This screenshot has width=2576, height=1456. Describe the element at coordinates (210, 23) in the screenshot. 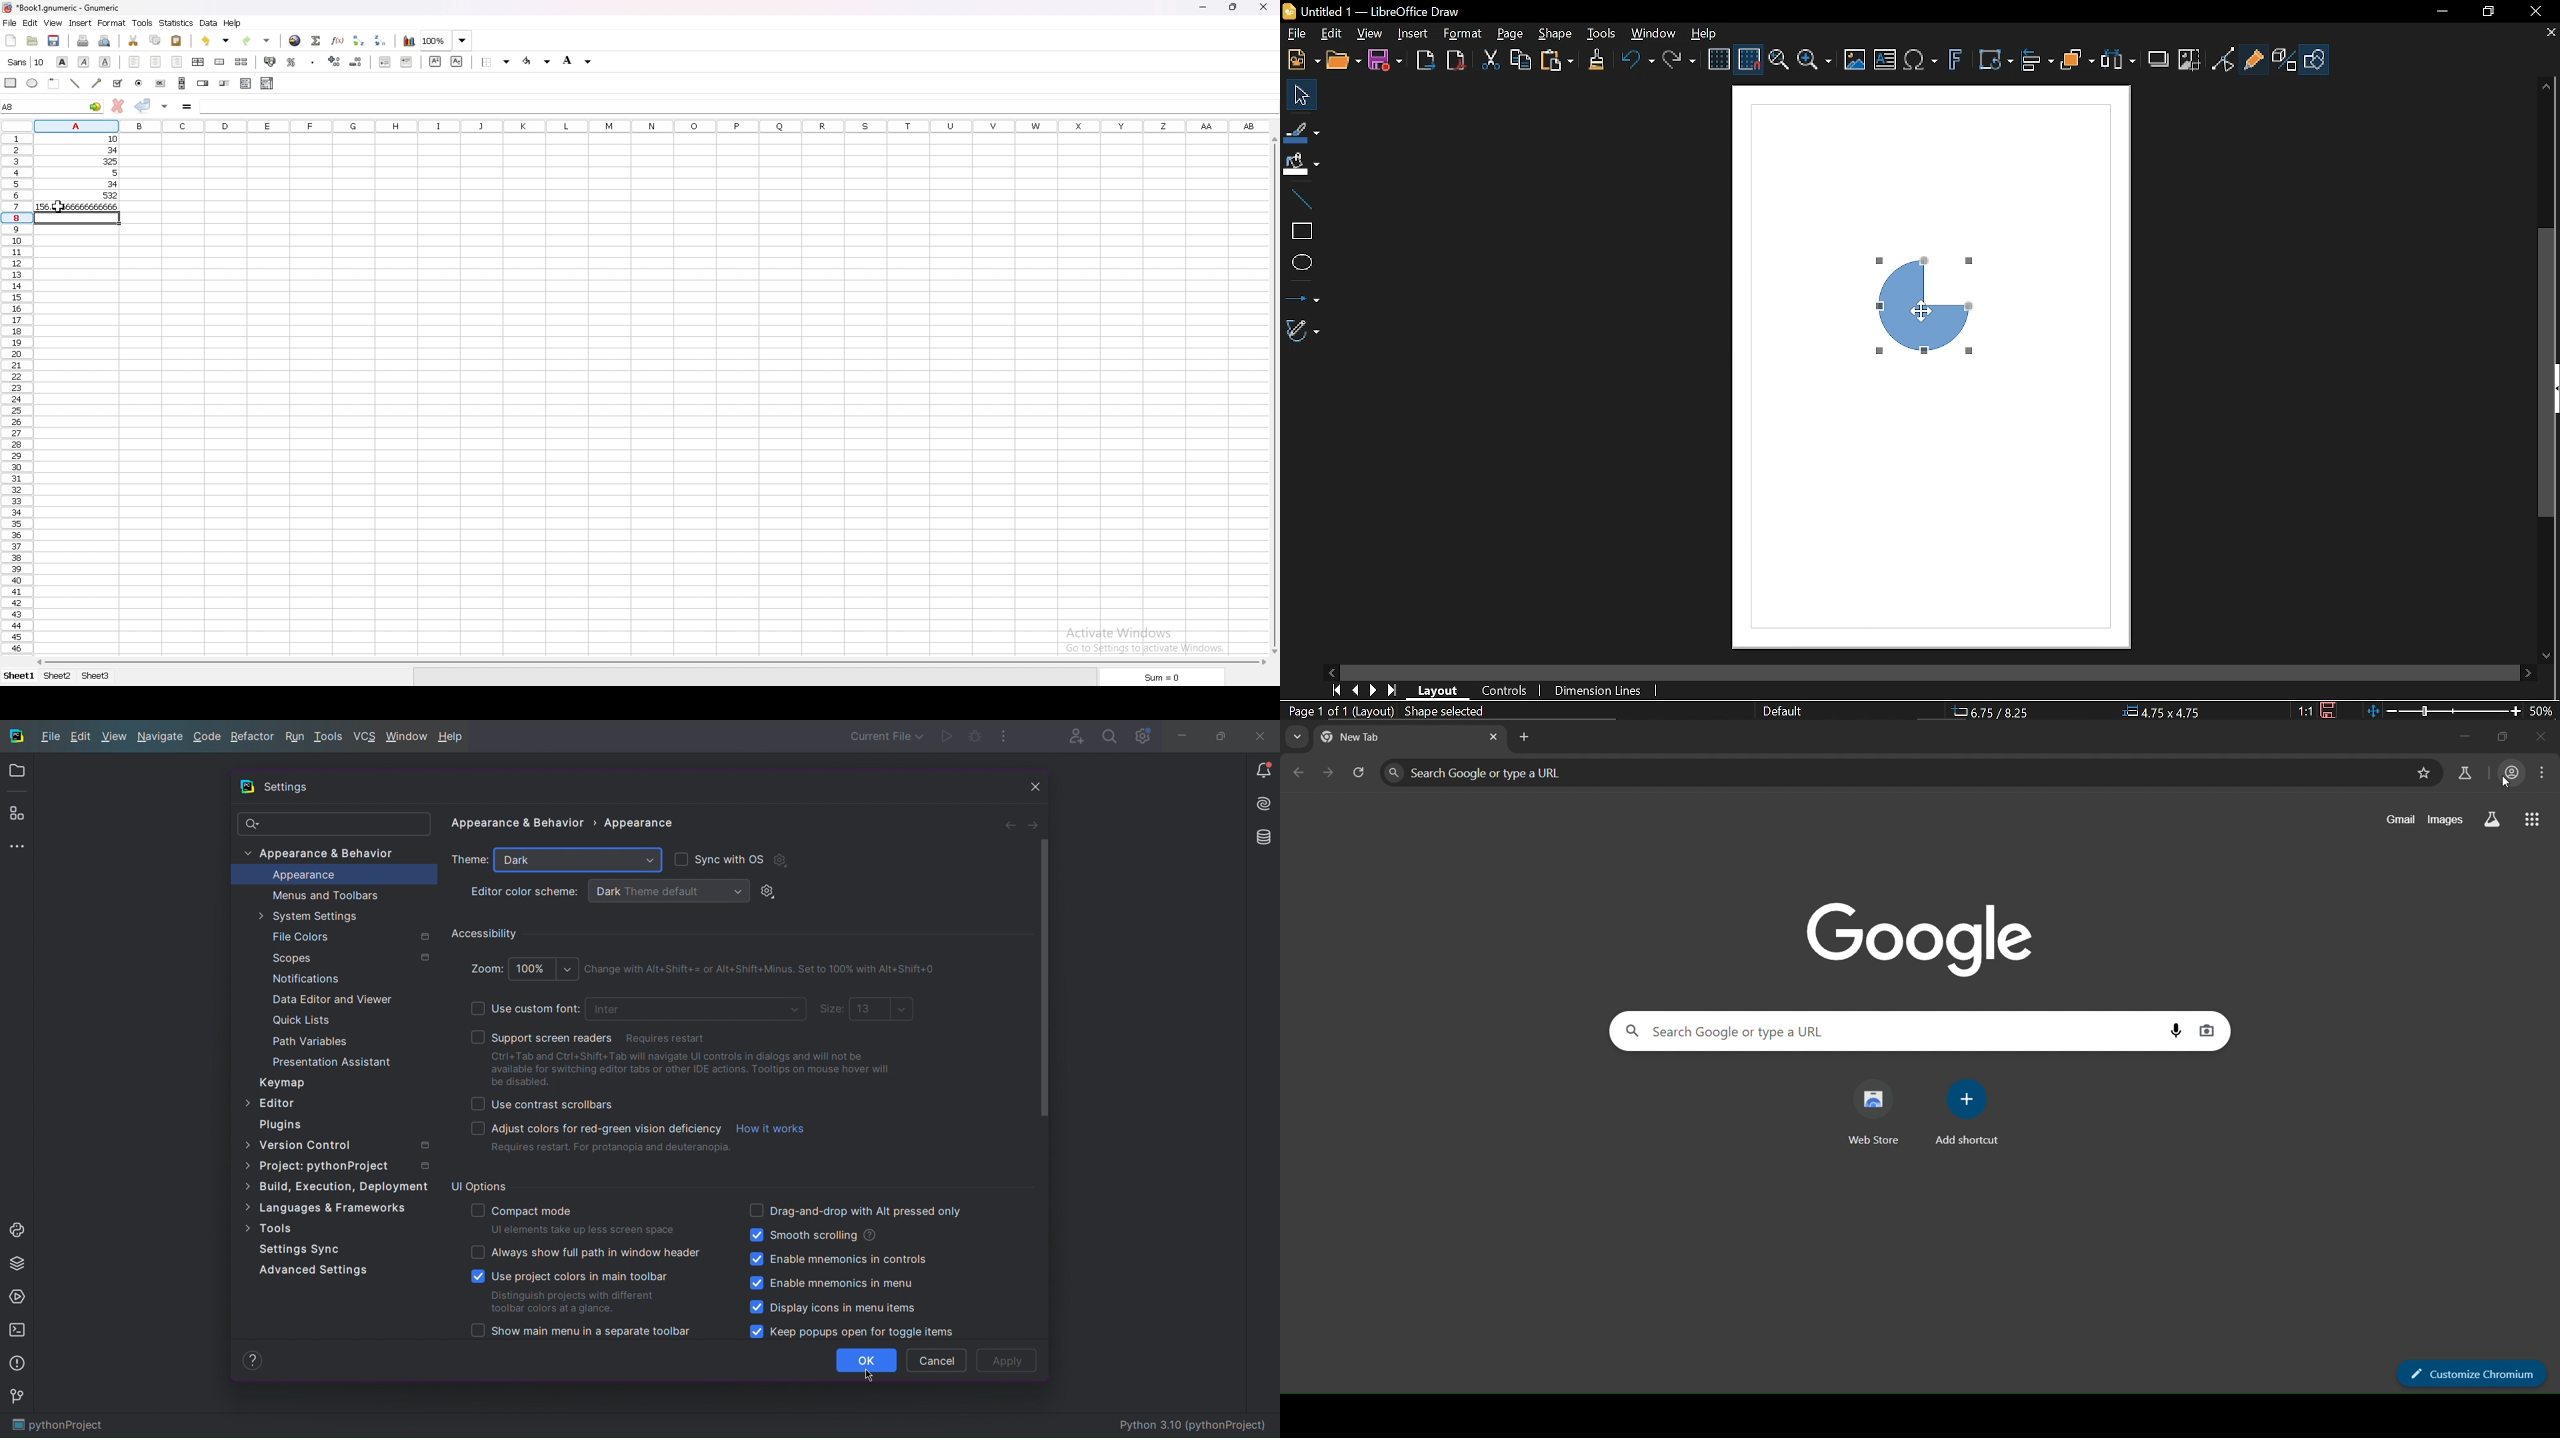

I see `data` at that location.